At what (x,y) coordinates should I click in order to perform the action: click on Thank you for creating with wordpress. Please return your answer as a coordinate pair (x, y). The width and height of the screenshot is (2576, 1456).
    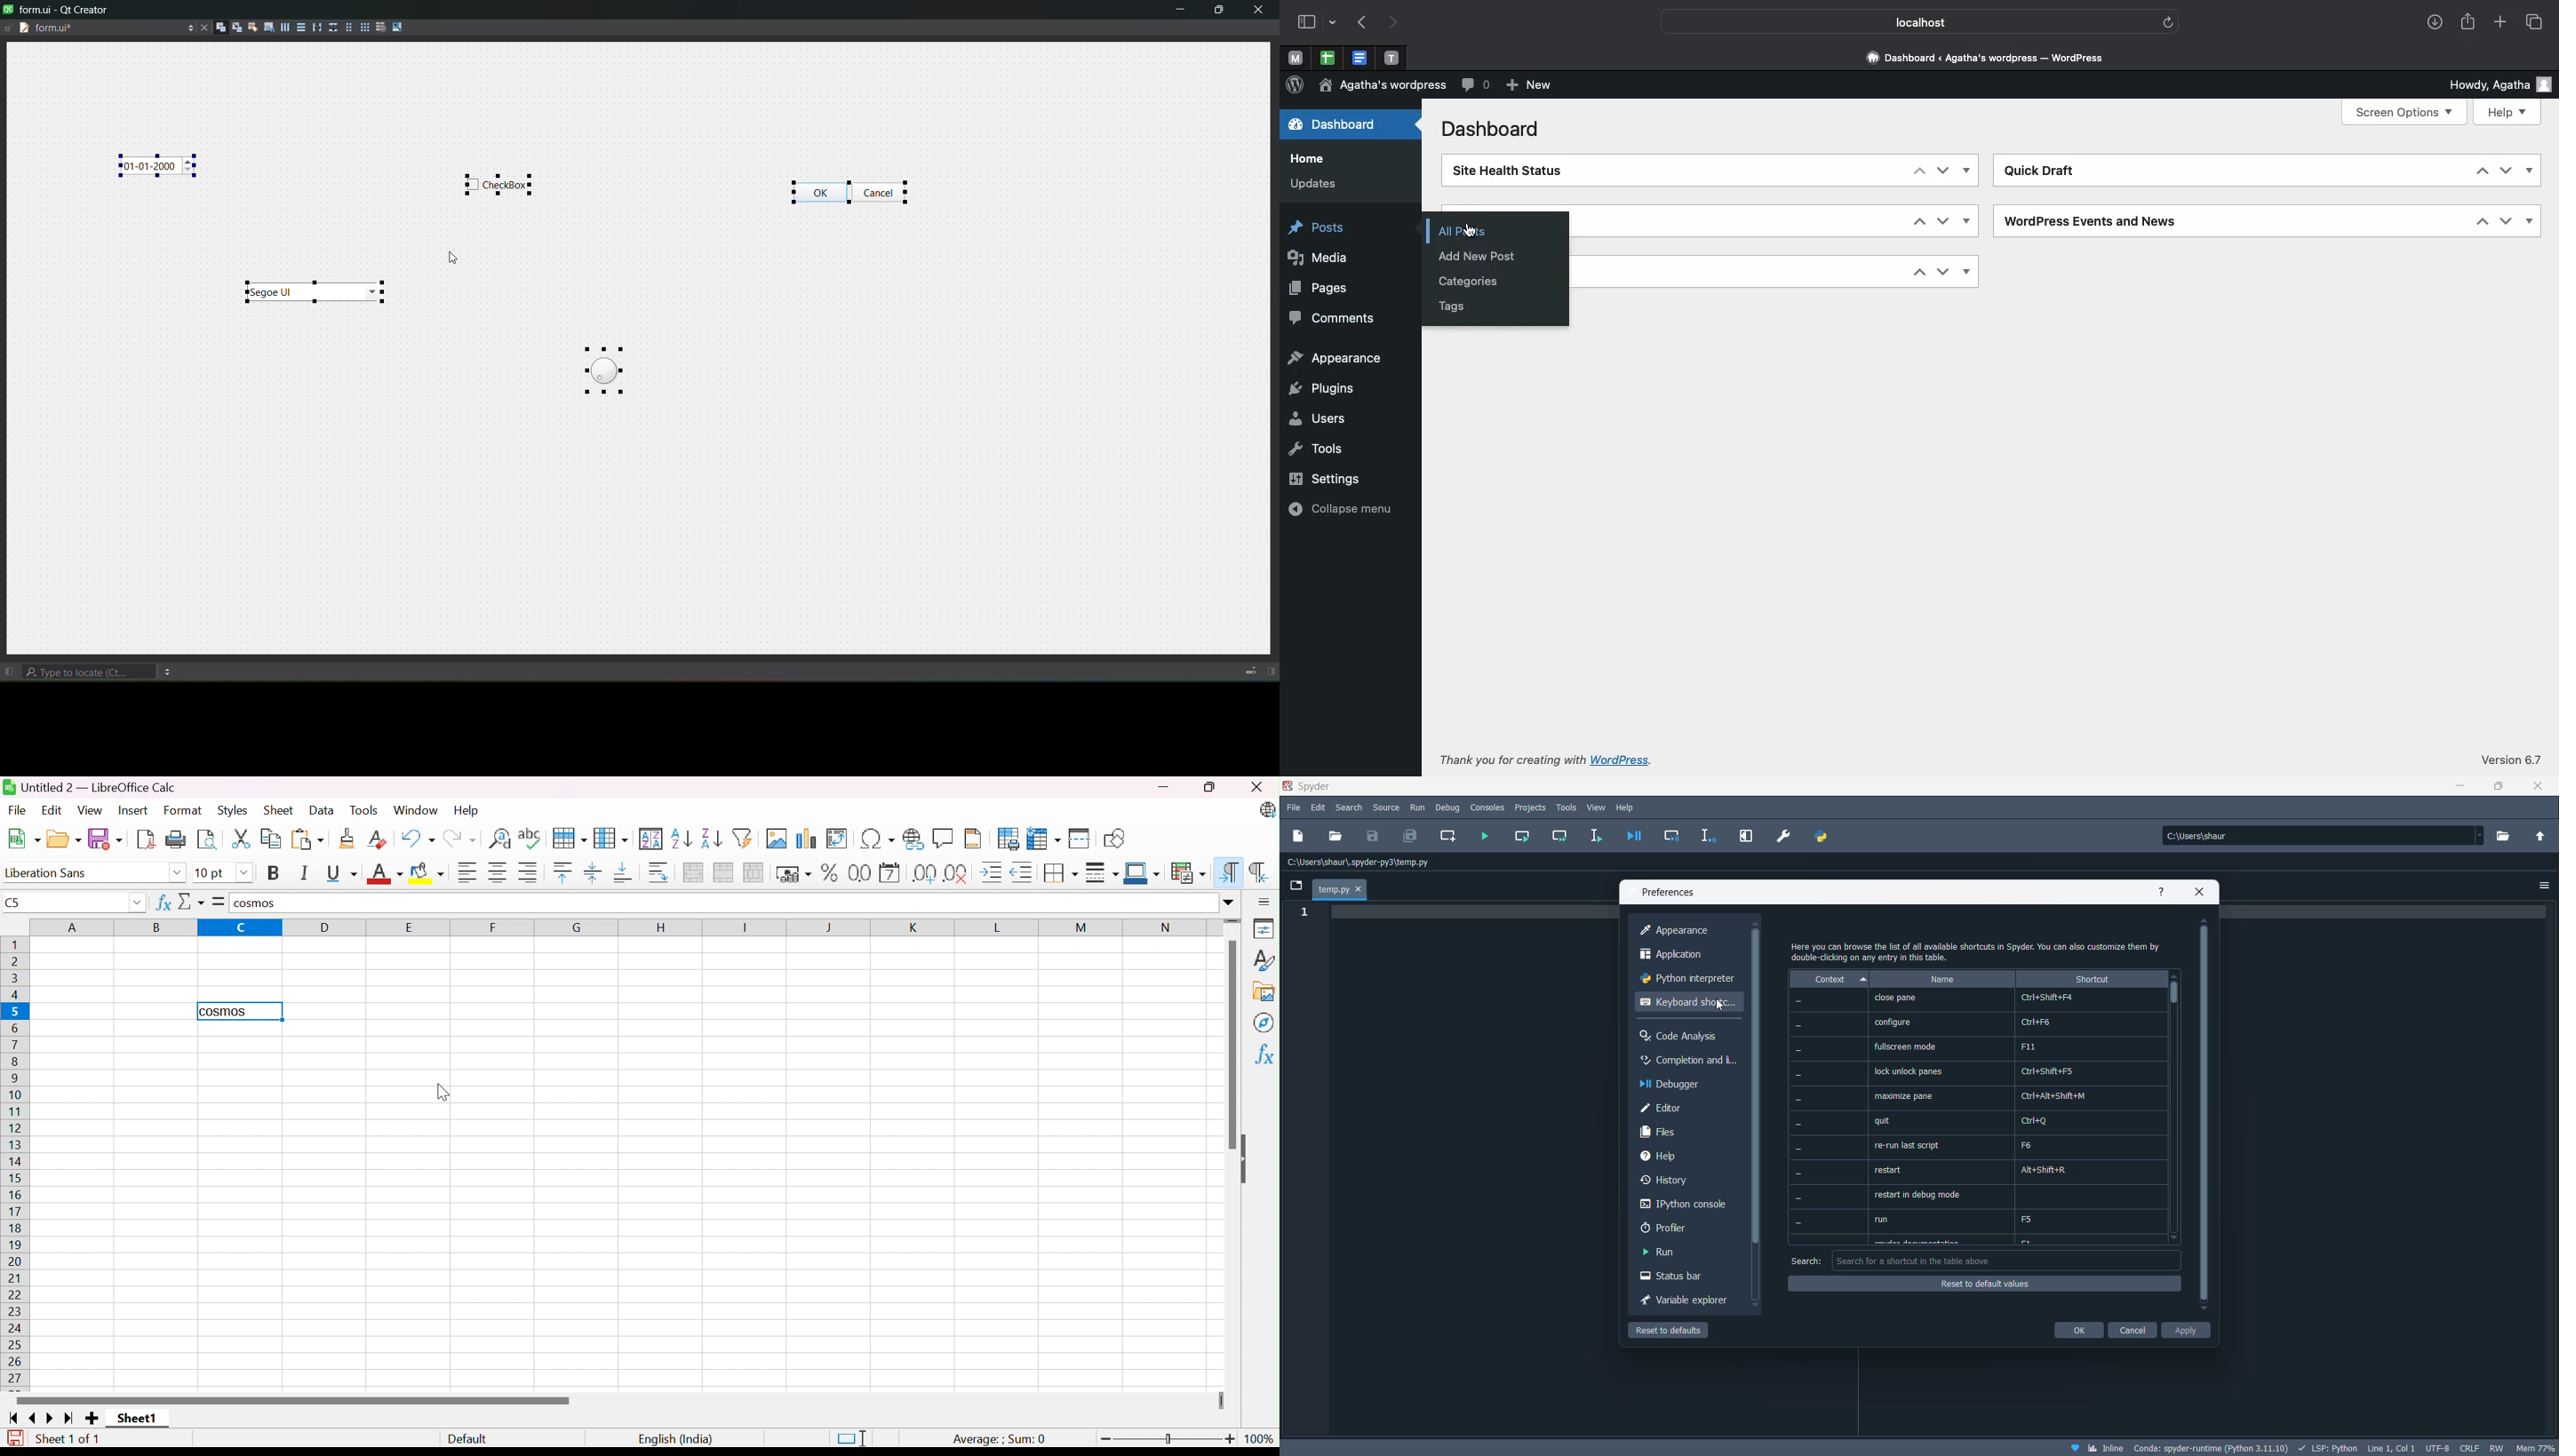
    Looking at the image, I should click on (1548, 760).